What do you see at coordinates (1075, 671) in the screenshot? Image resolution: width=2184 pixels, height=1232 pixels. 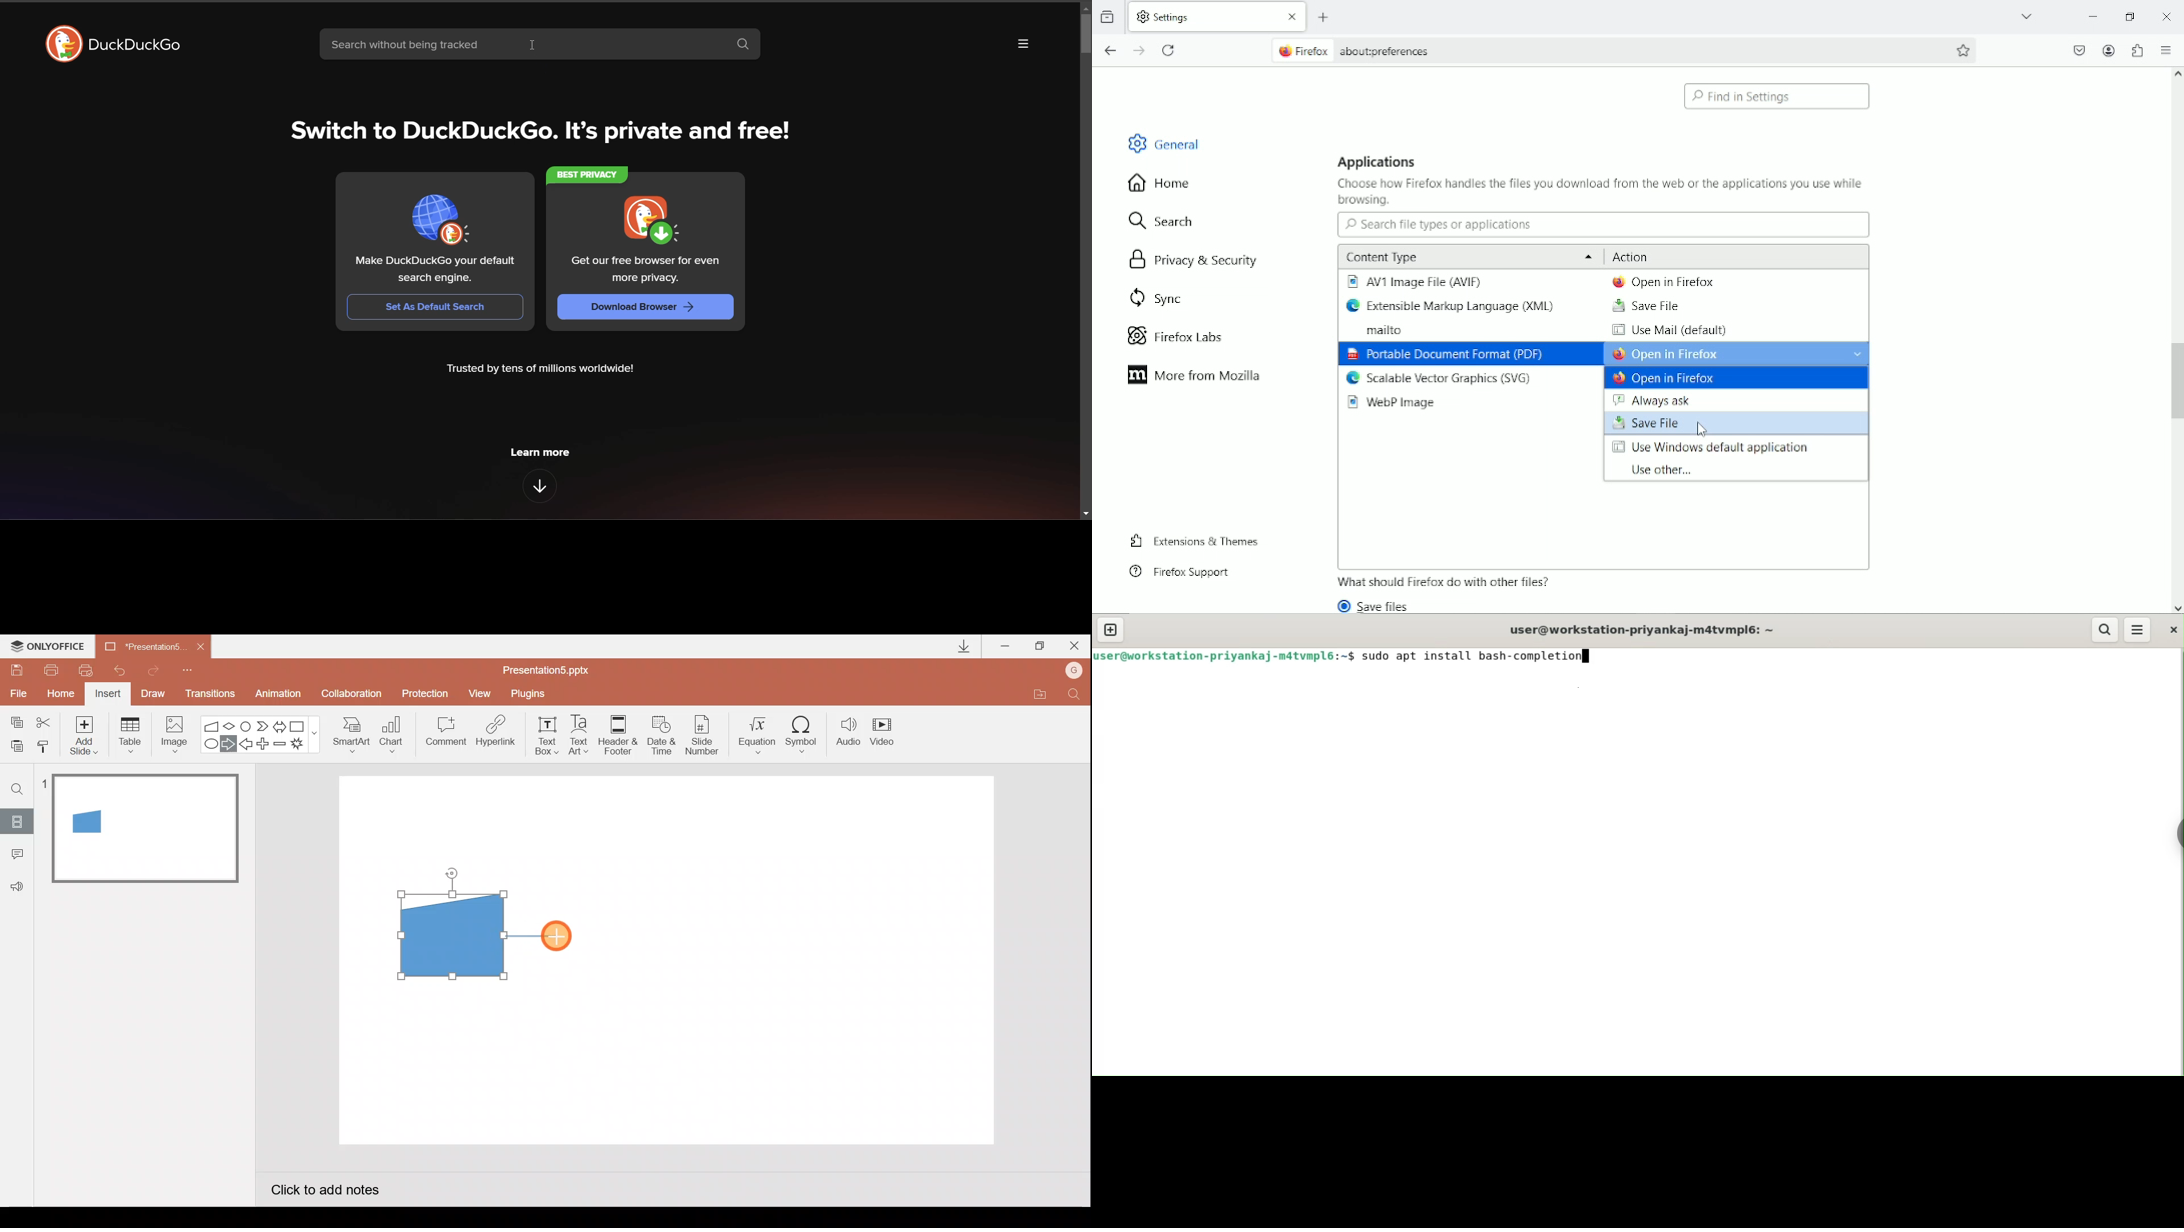 I see `Account name` at bounding box center [1075, 671].